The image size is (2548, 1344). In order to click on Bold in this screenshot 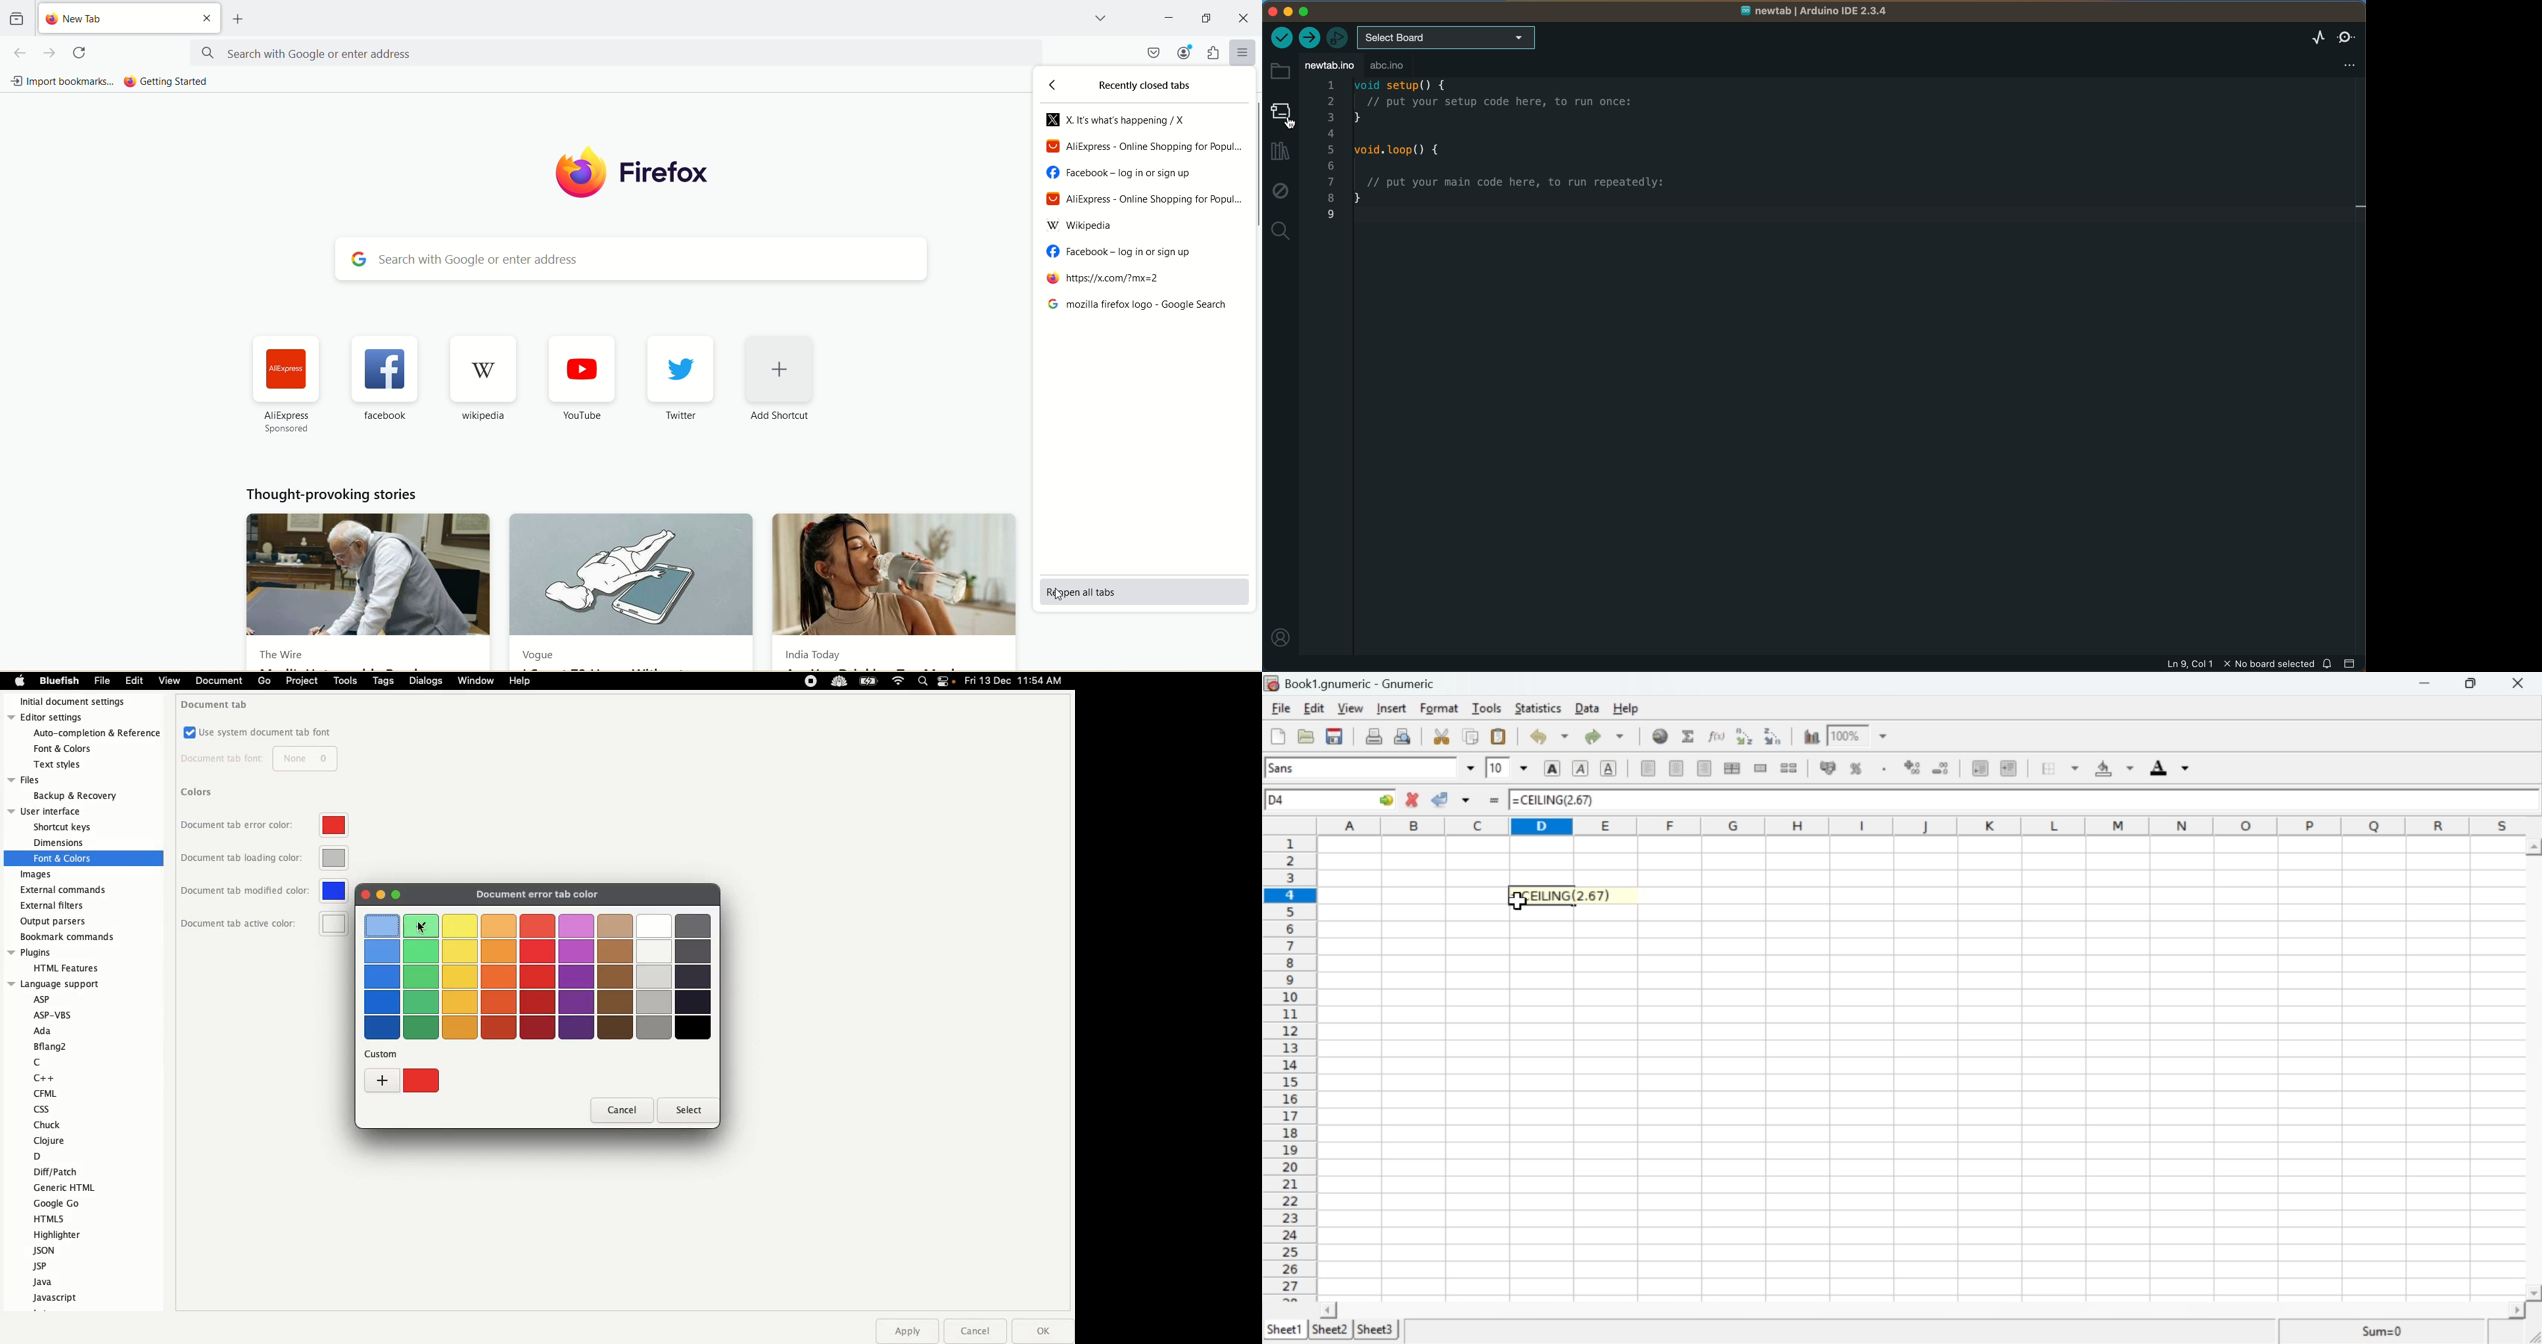, I will do `click(1552, 768)`.